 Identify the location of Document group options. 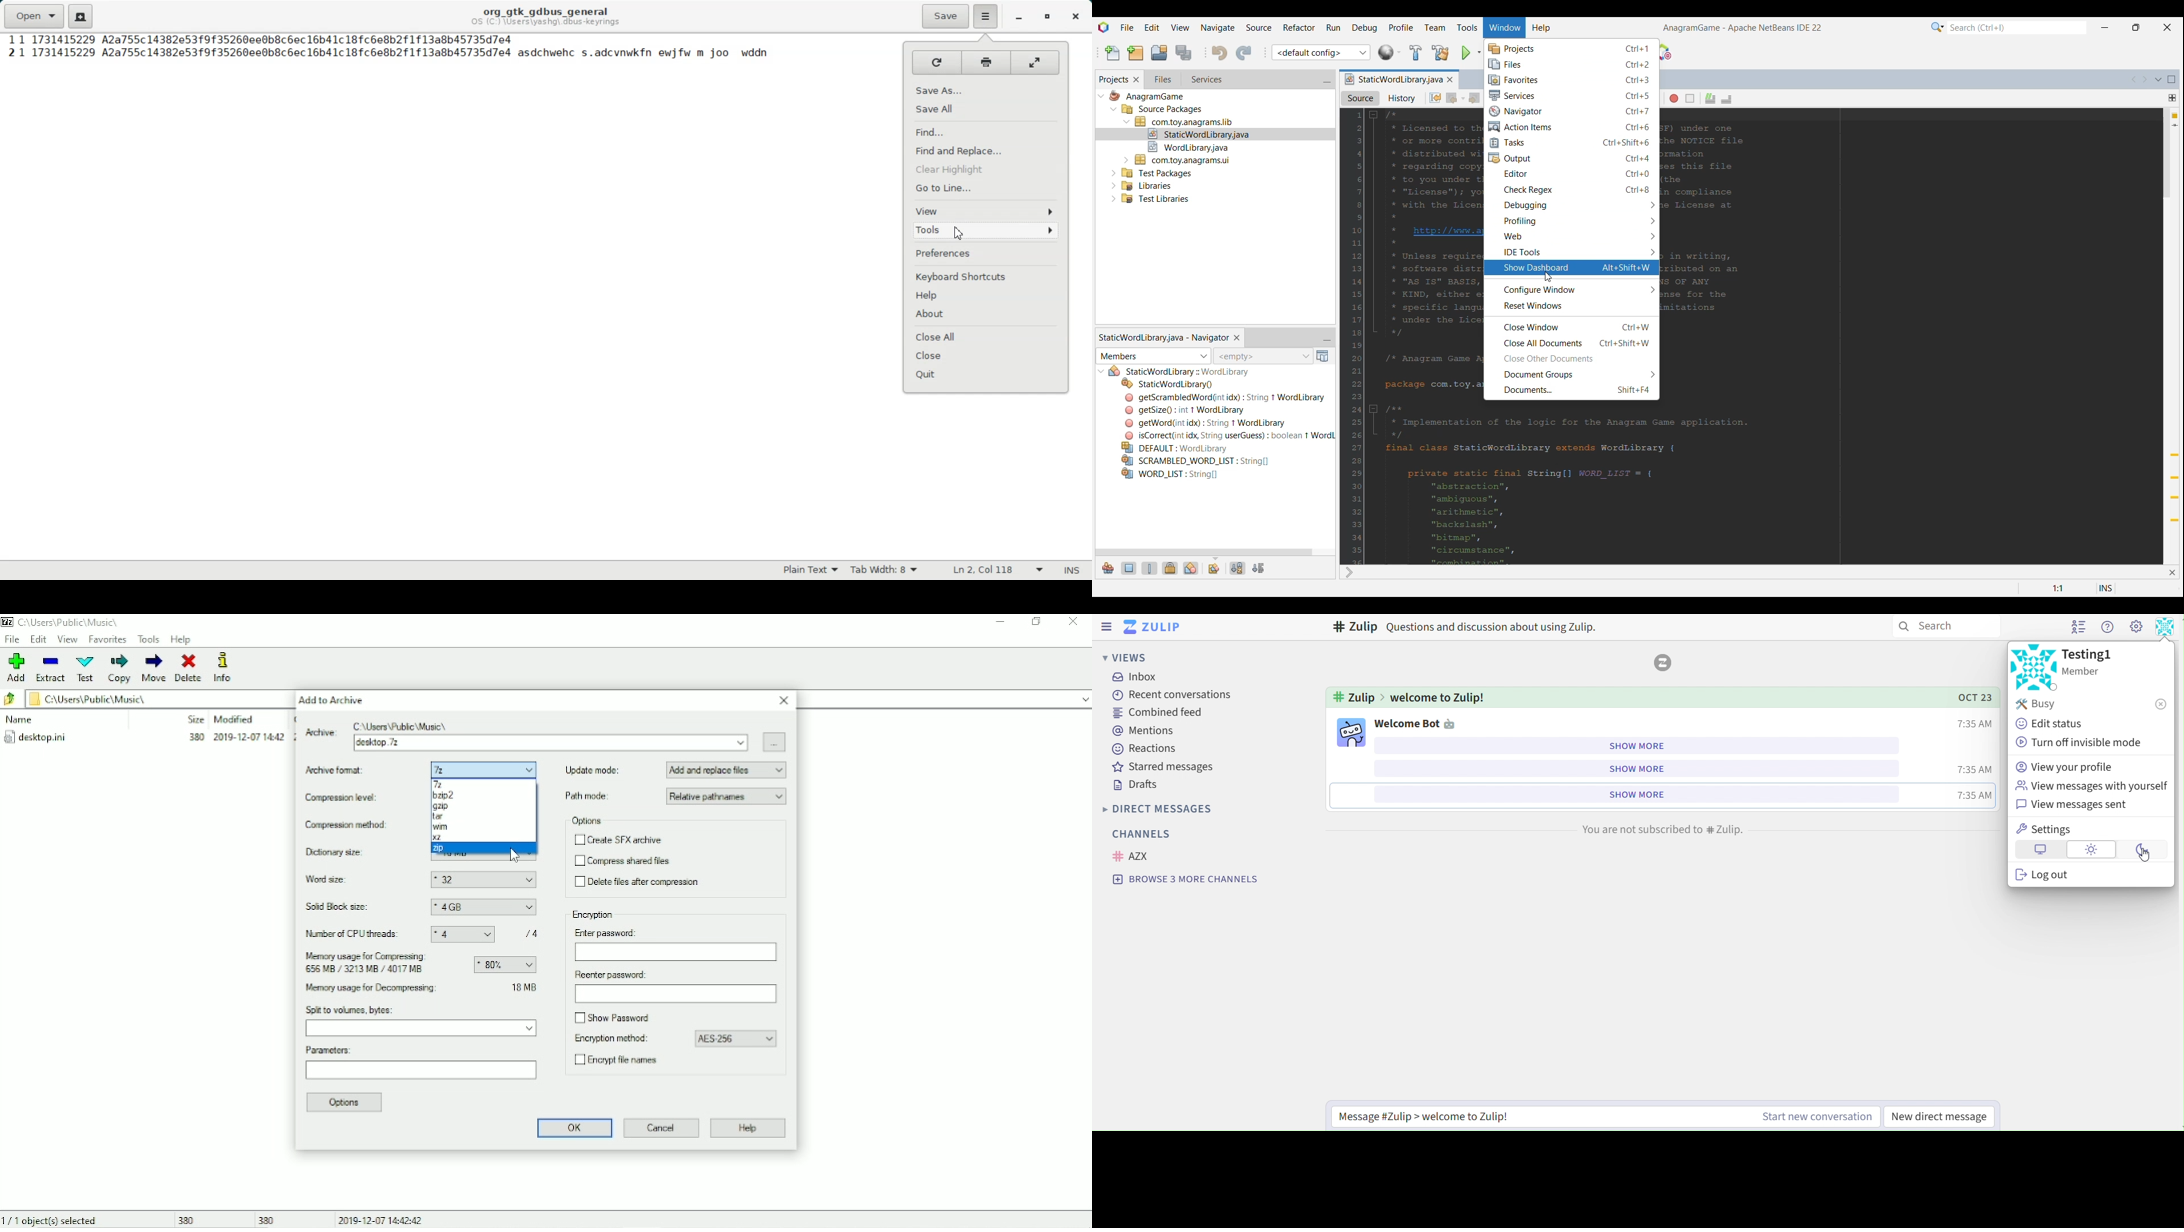
(1571, 375).